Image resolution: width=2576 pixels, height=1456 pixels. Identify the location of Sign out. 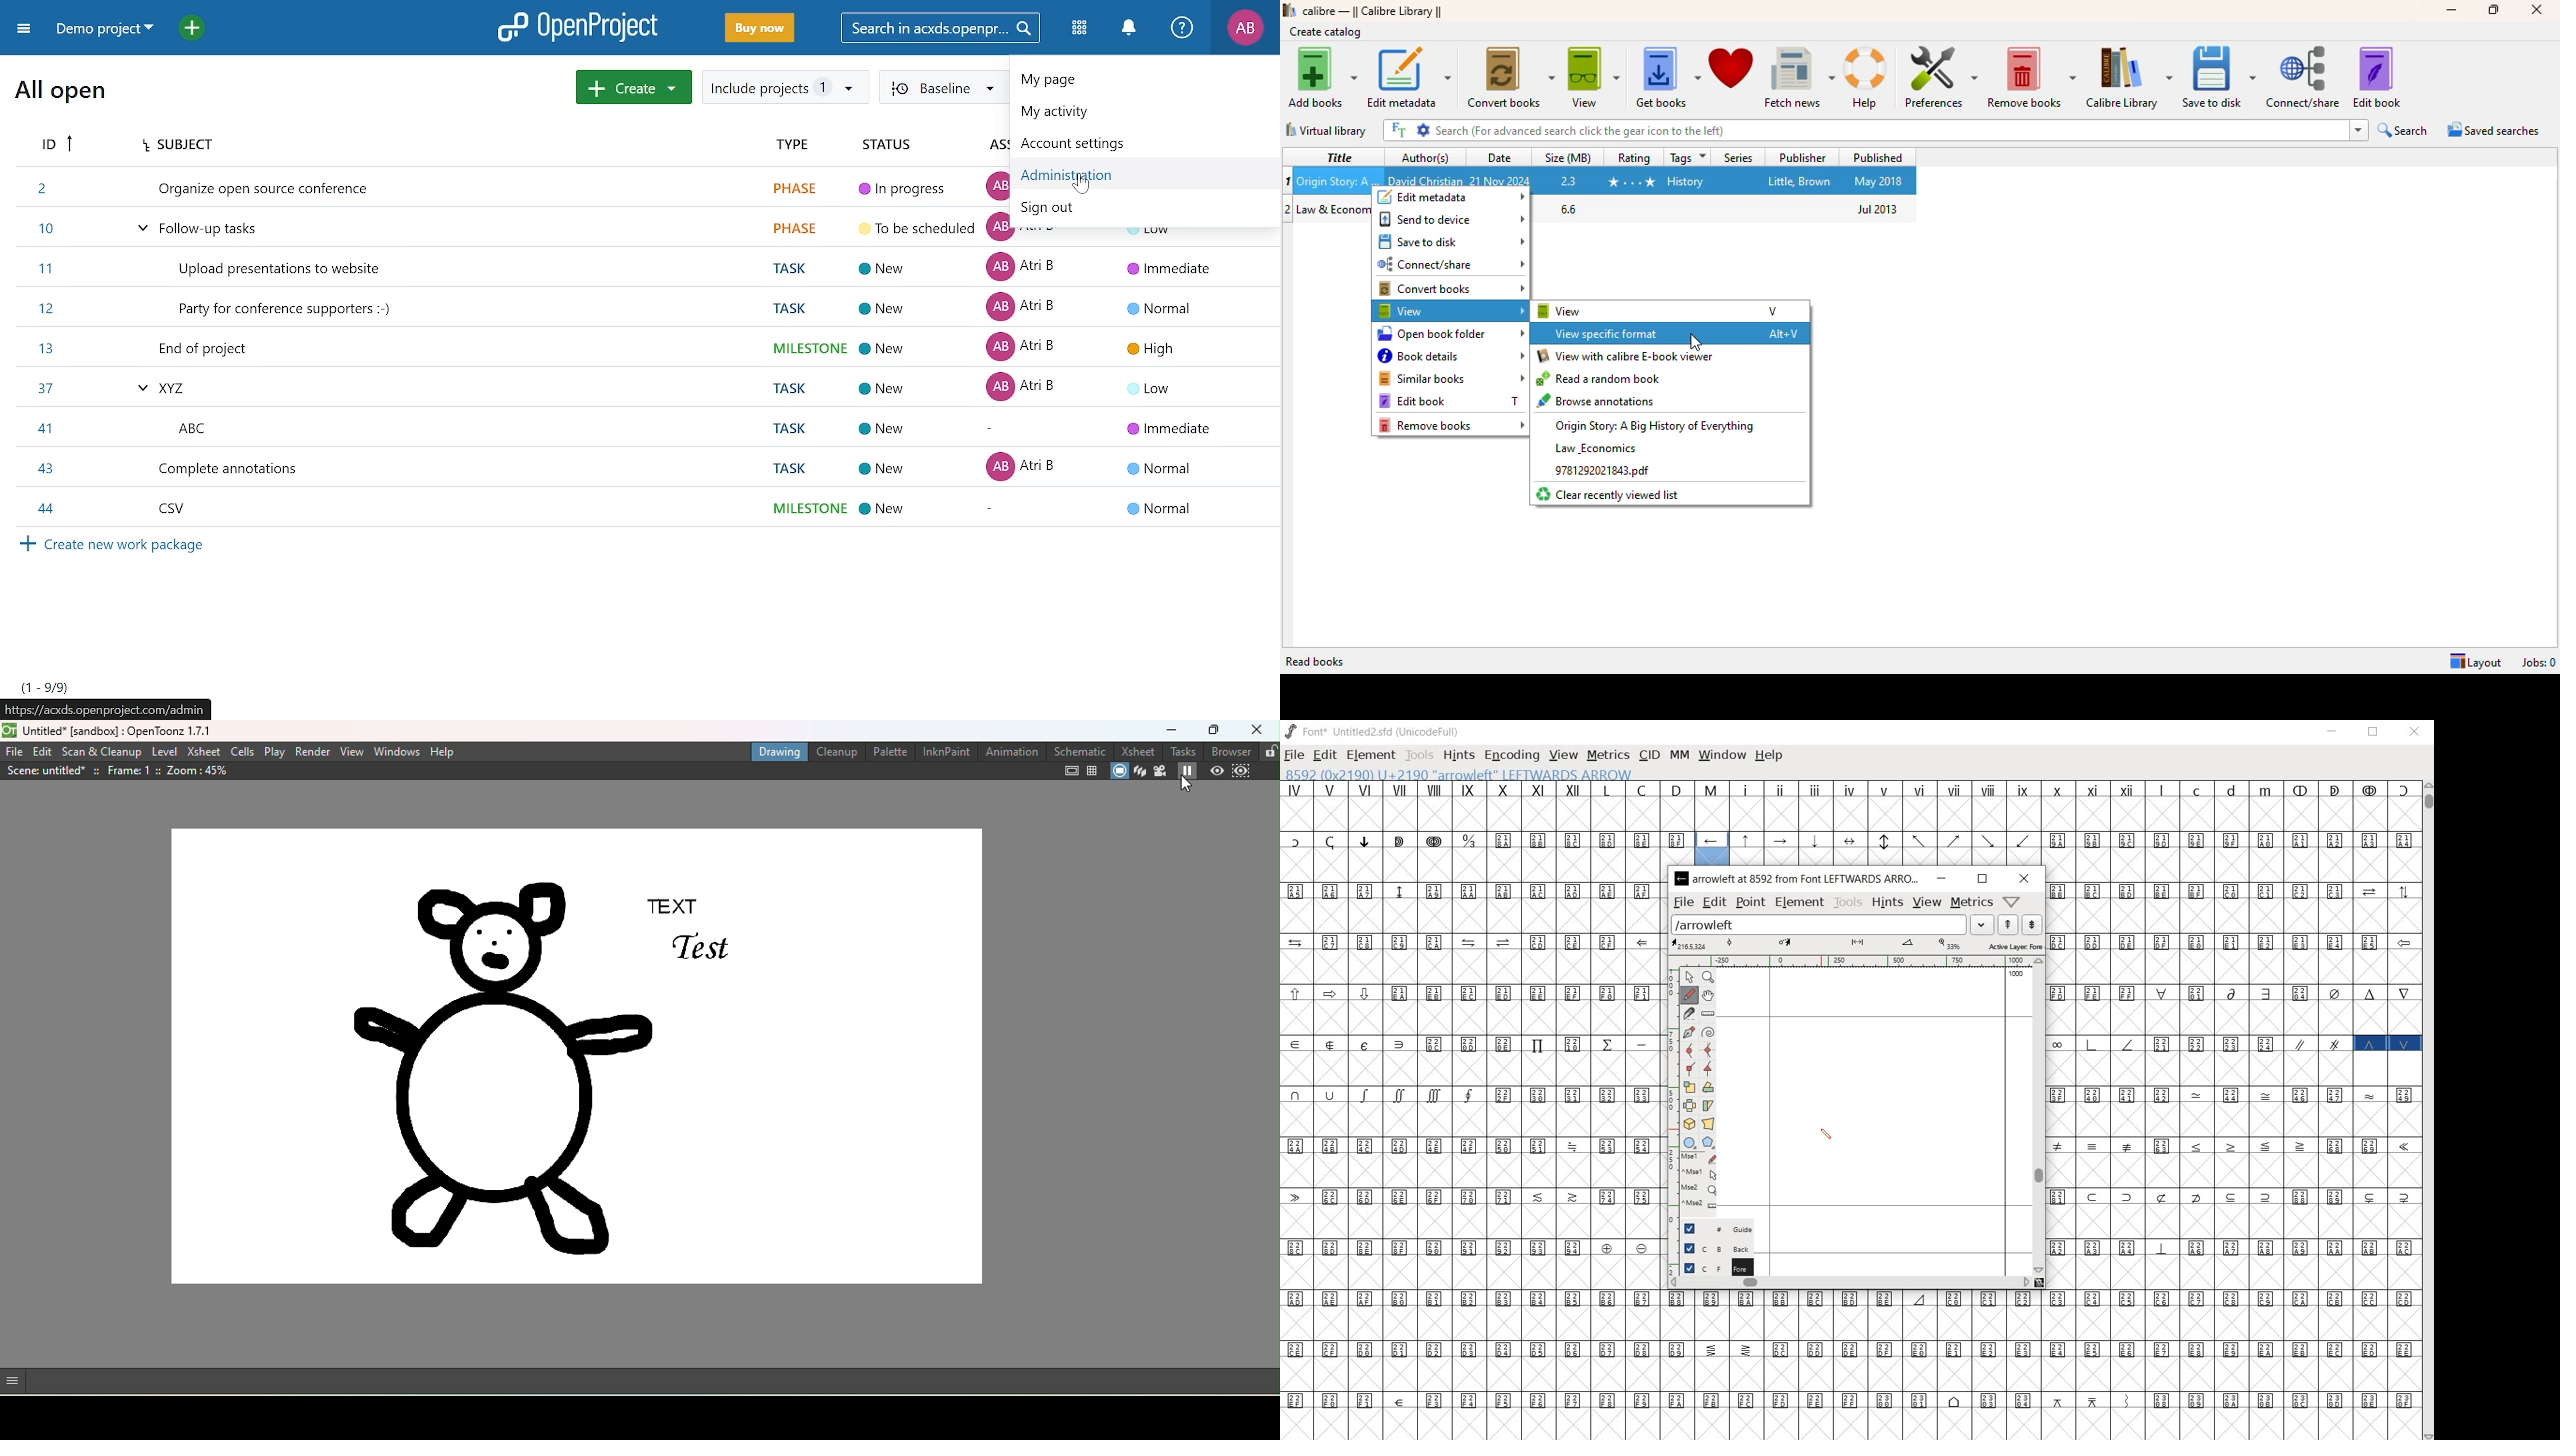
(1051, 210).